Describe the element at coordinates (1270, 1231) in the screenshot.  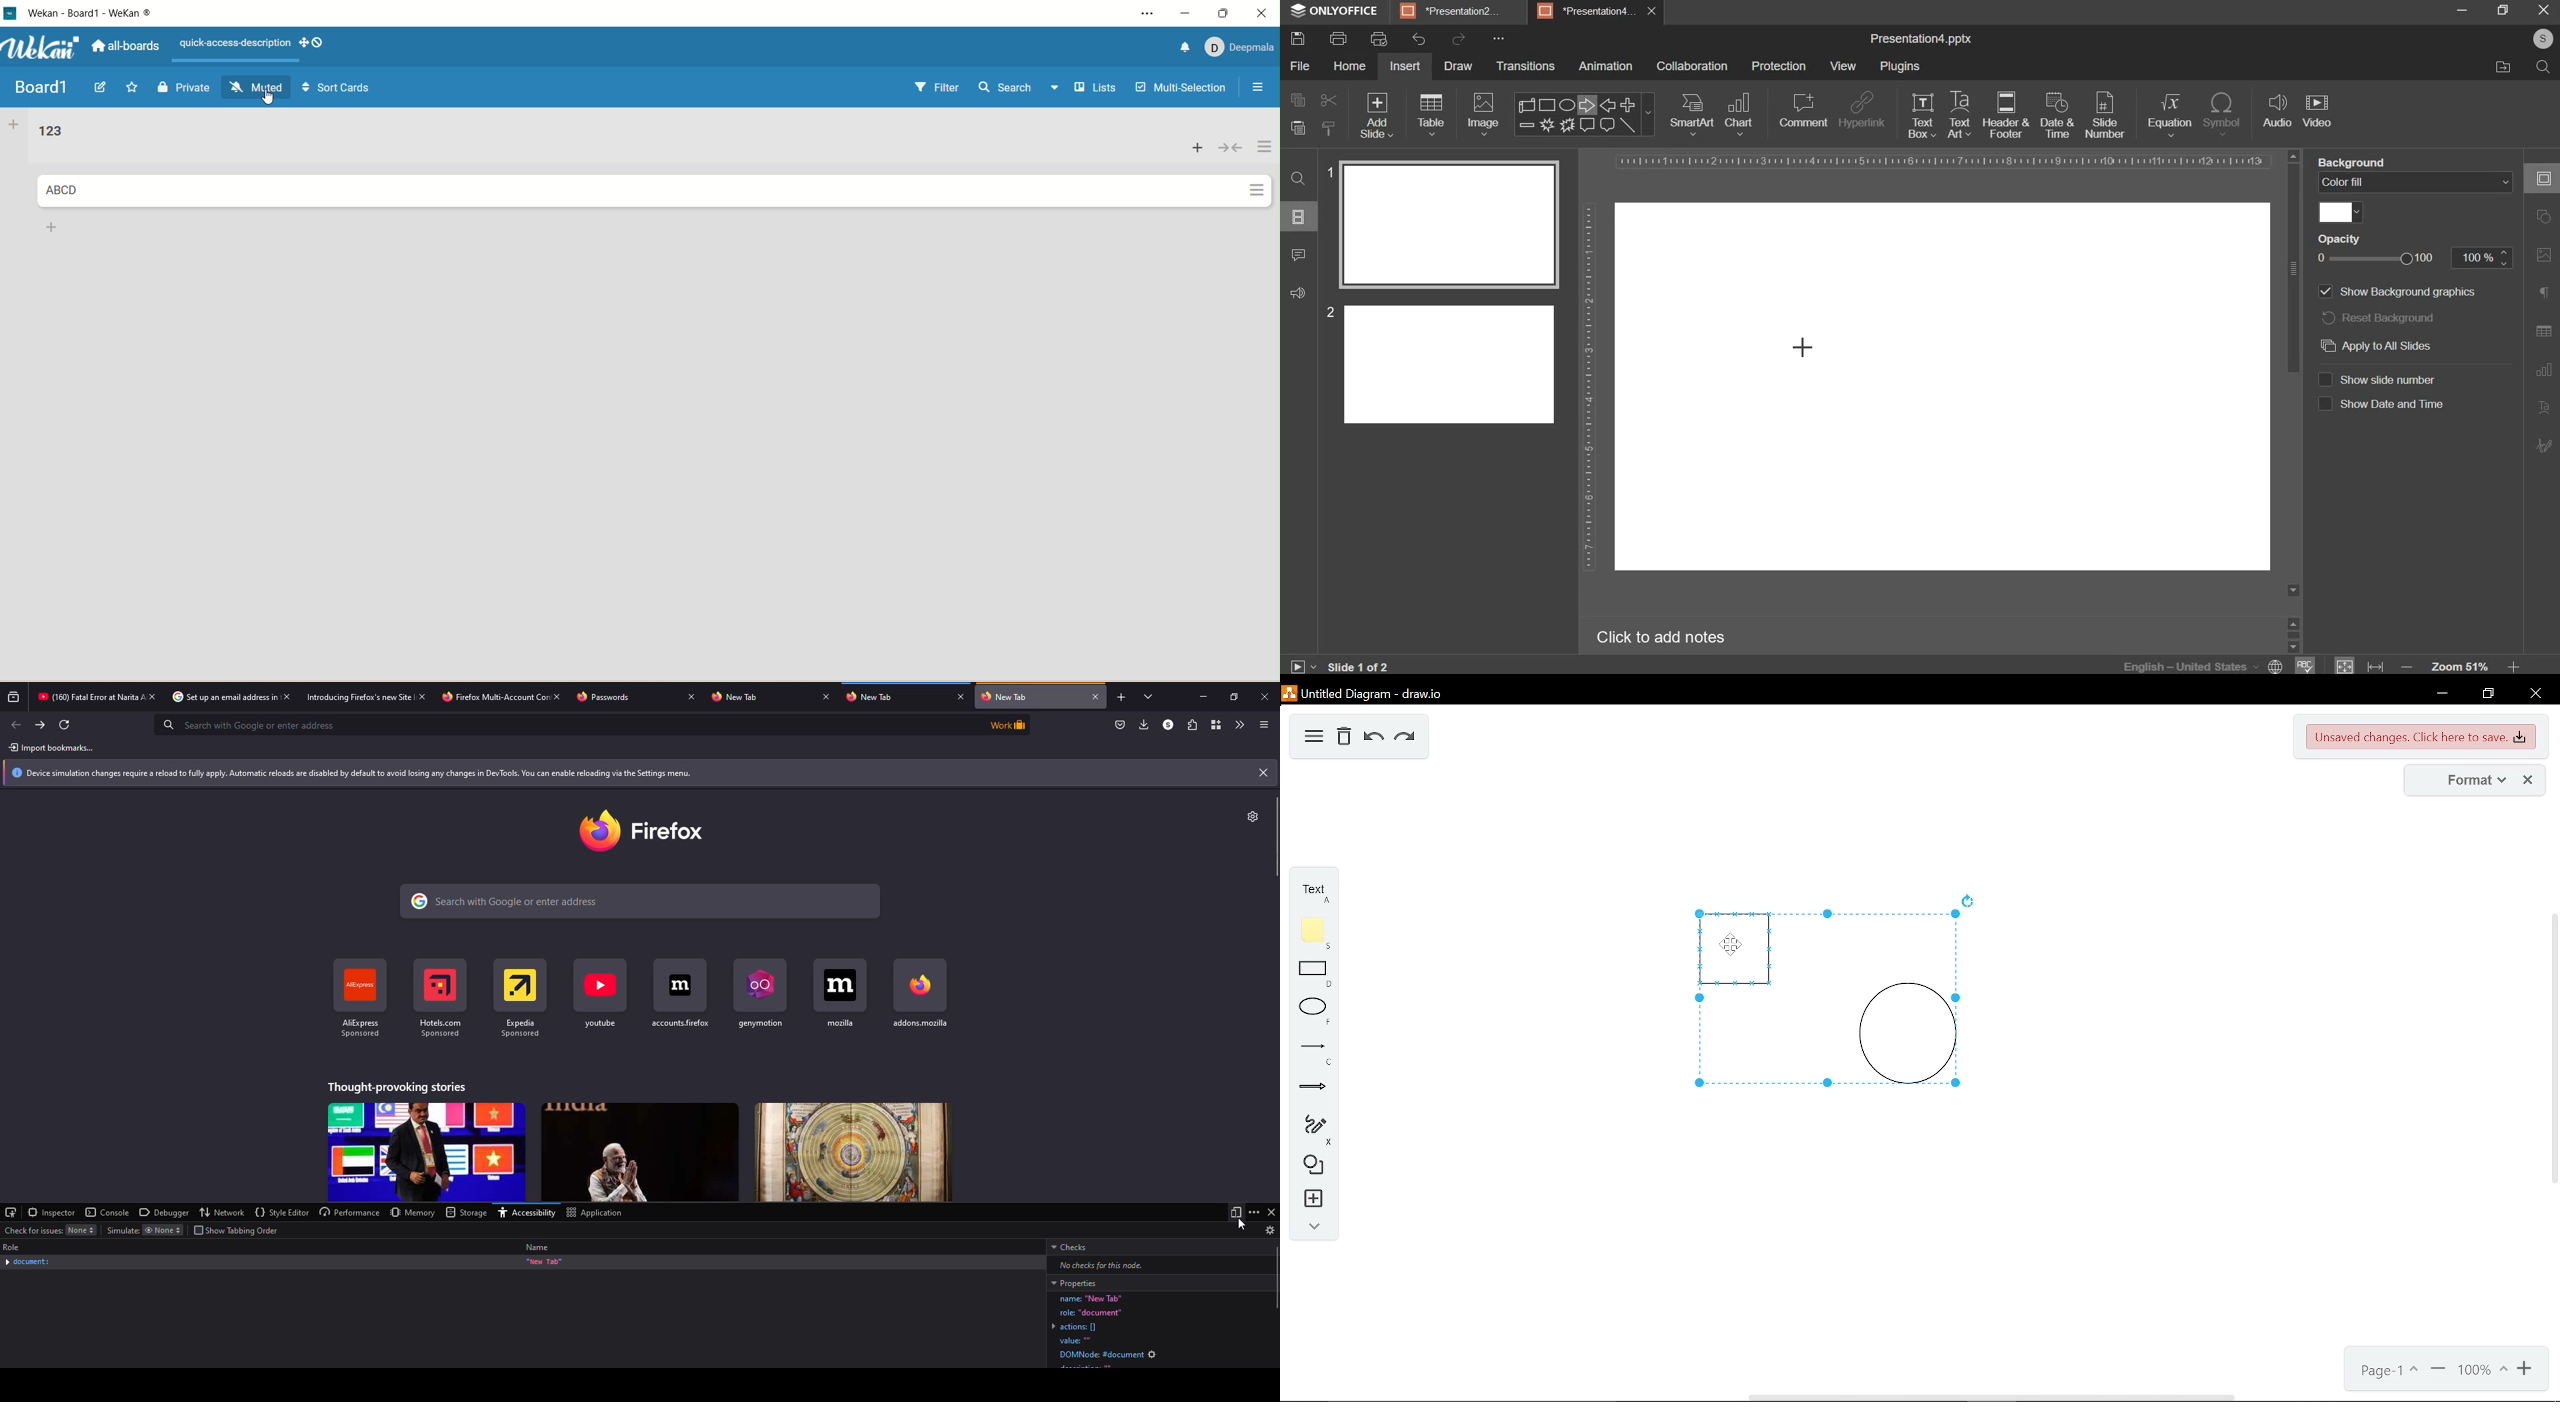
I see `settings` at that location.